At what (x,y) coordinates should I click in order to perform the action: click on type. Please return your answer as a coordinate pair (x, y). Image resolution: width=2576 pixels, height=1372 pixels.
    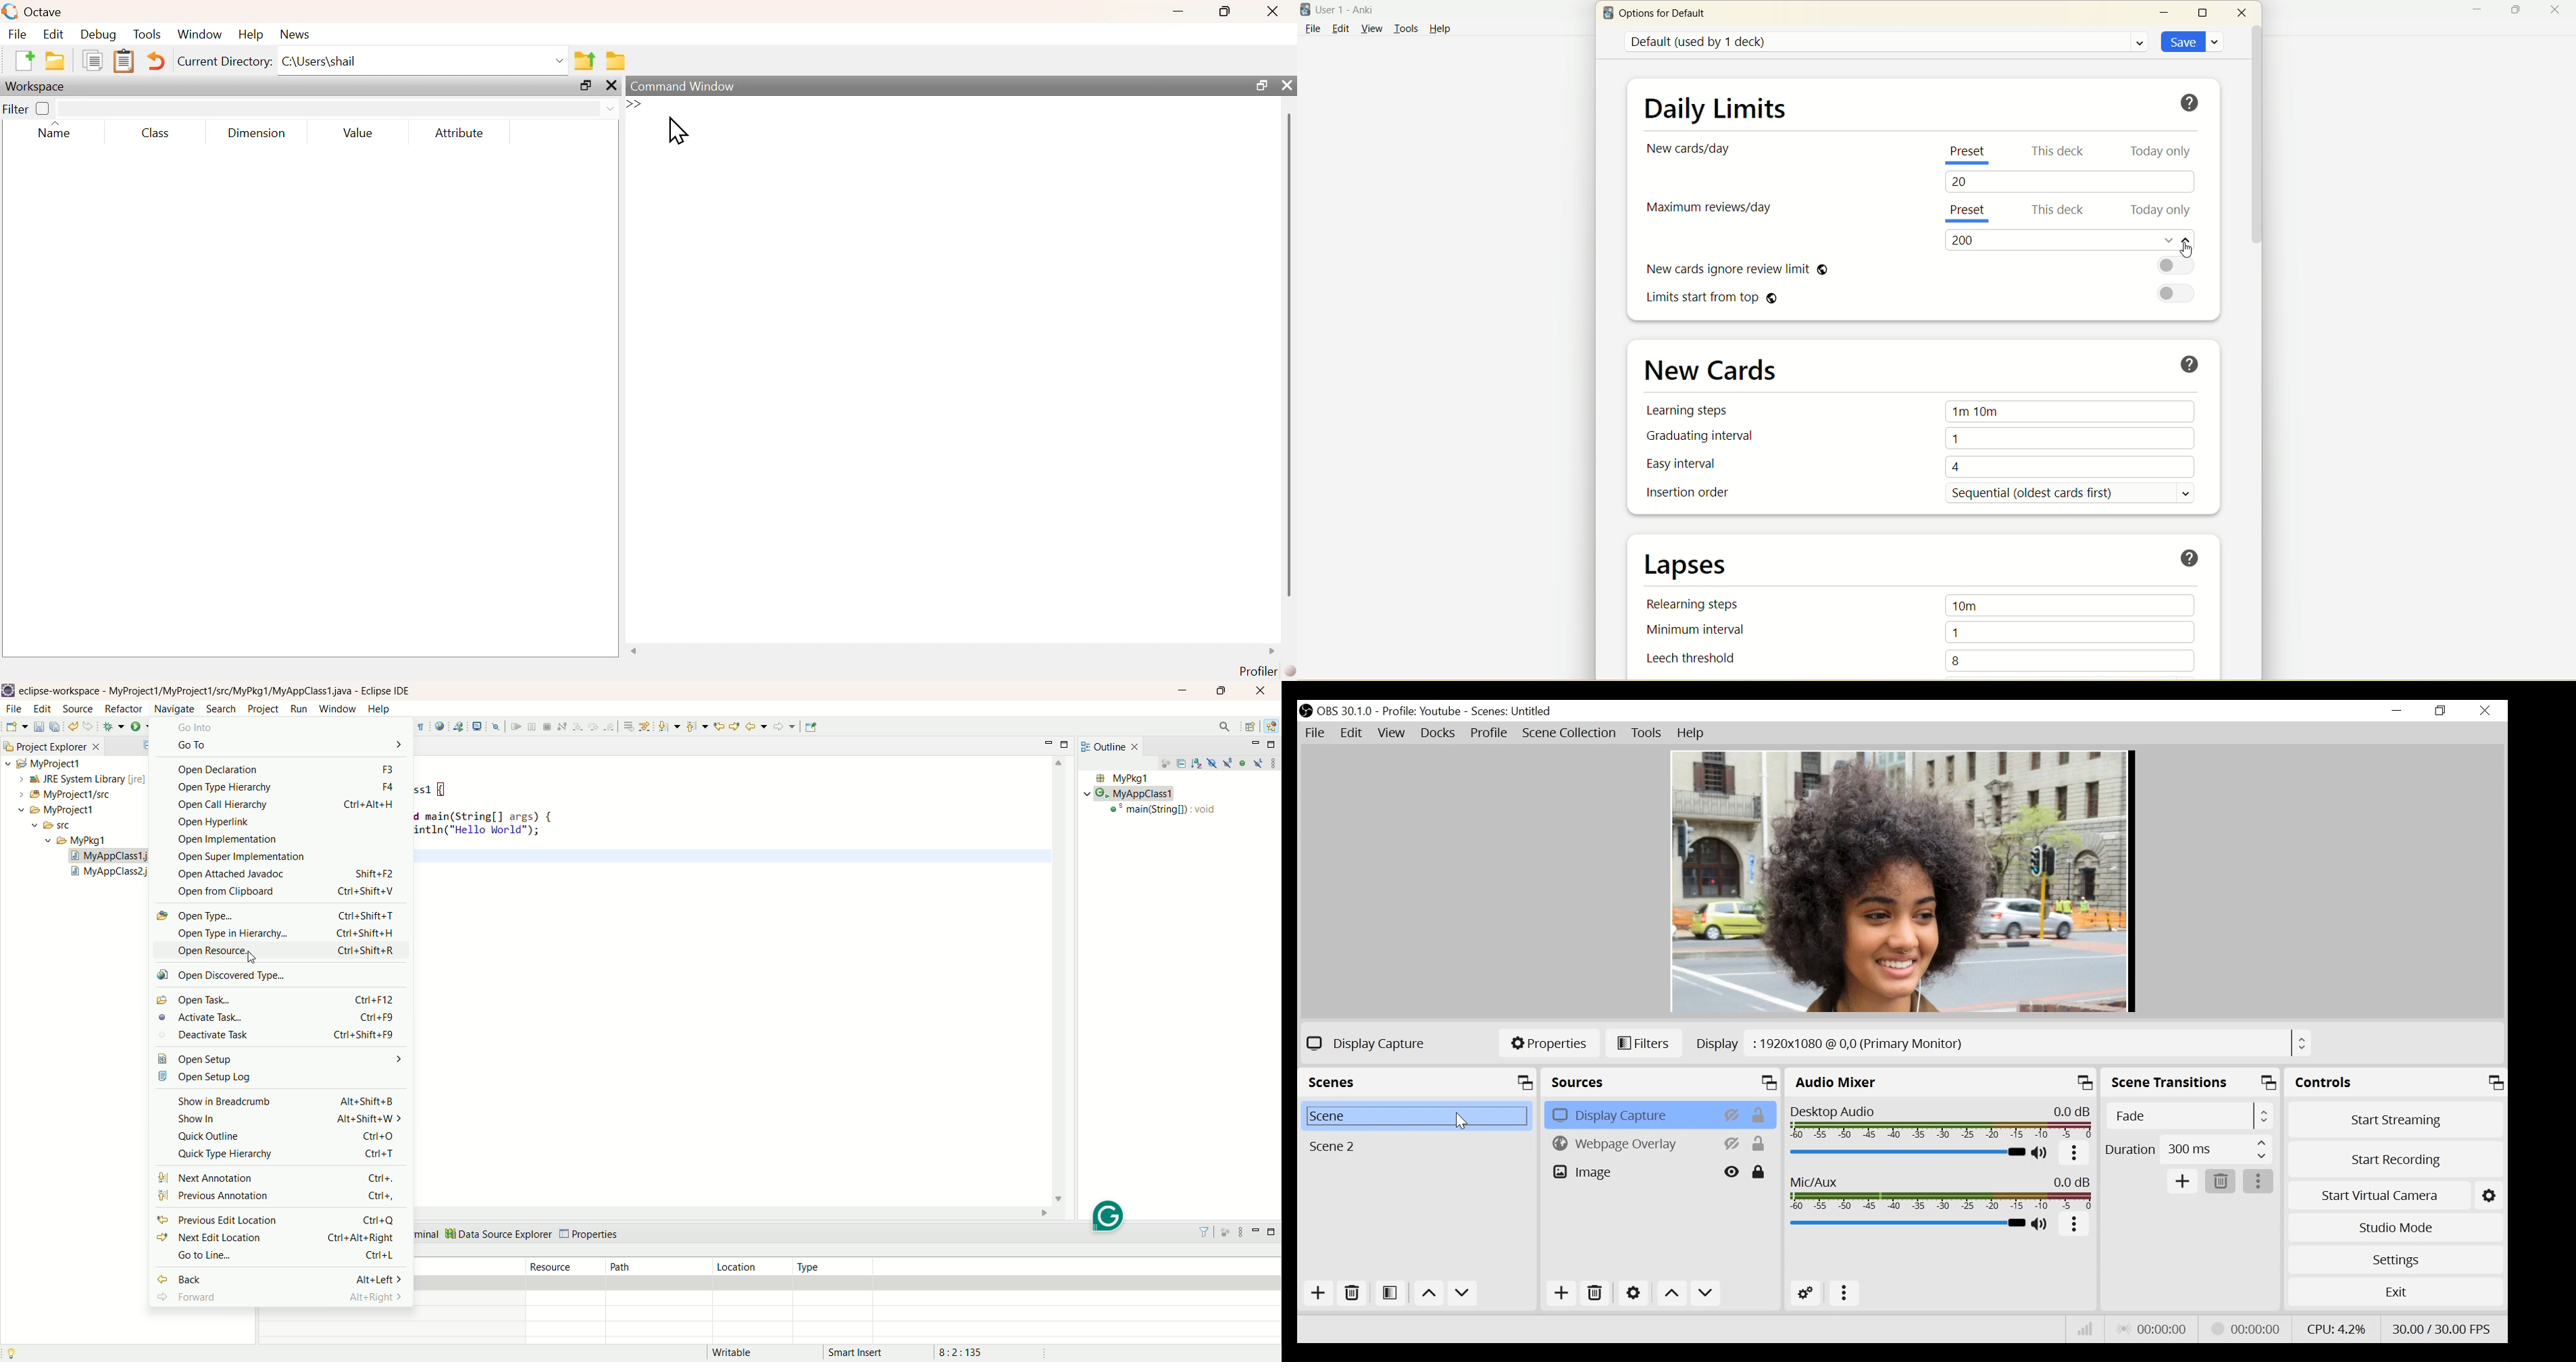
    Looking at the image, I should click on (836, 1267).